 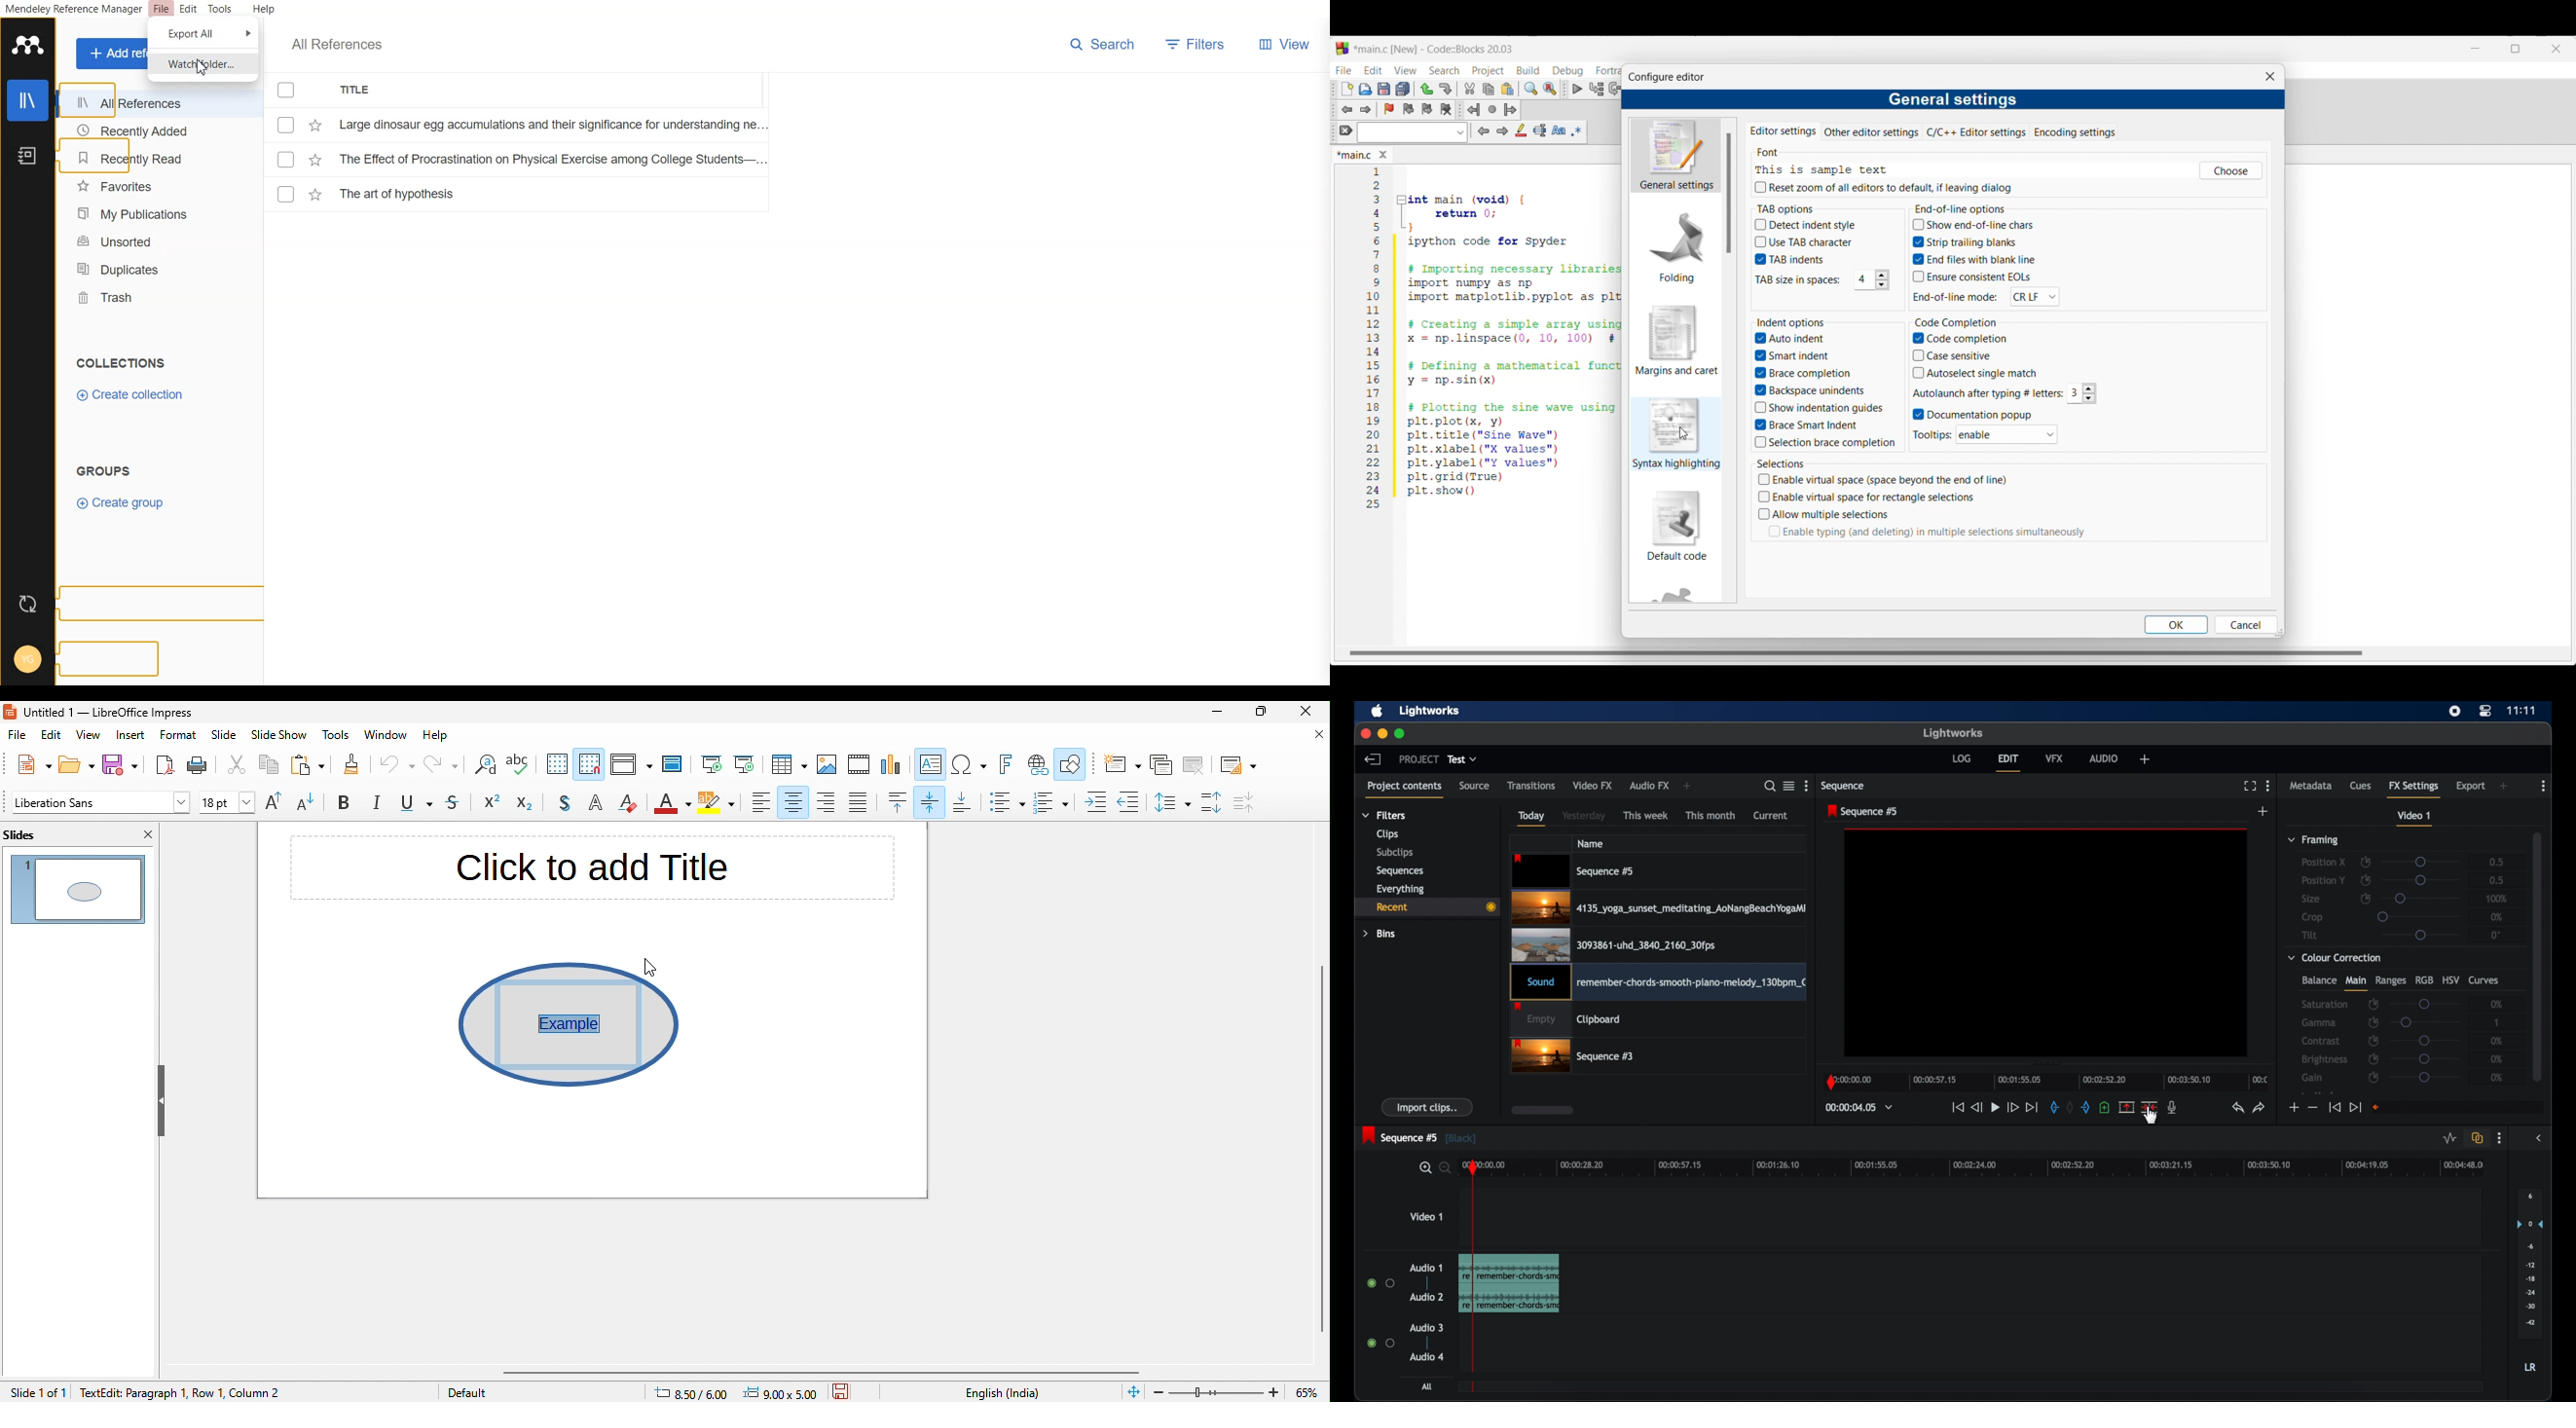 What do you see at coordinates (457, 804) in the screenshot?
I see `strikethrough` at bounding box center [457, 804].